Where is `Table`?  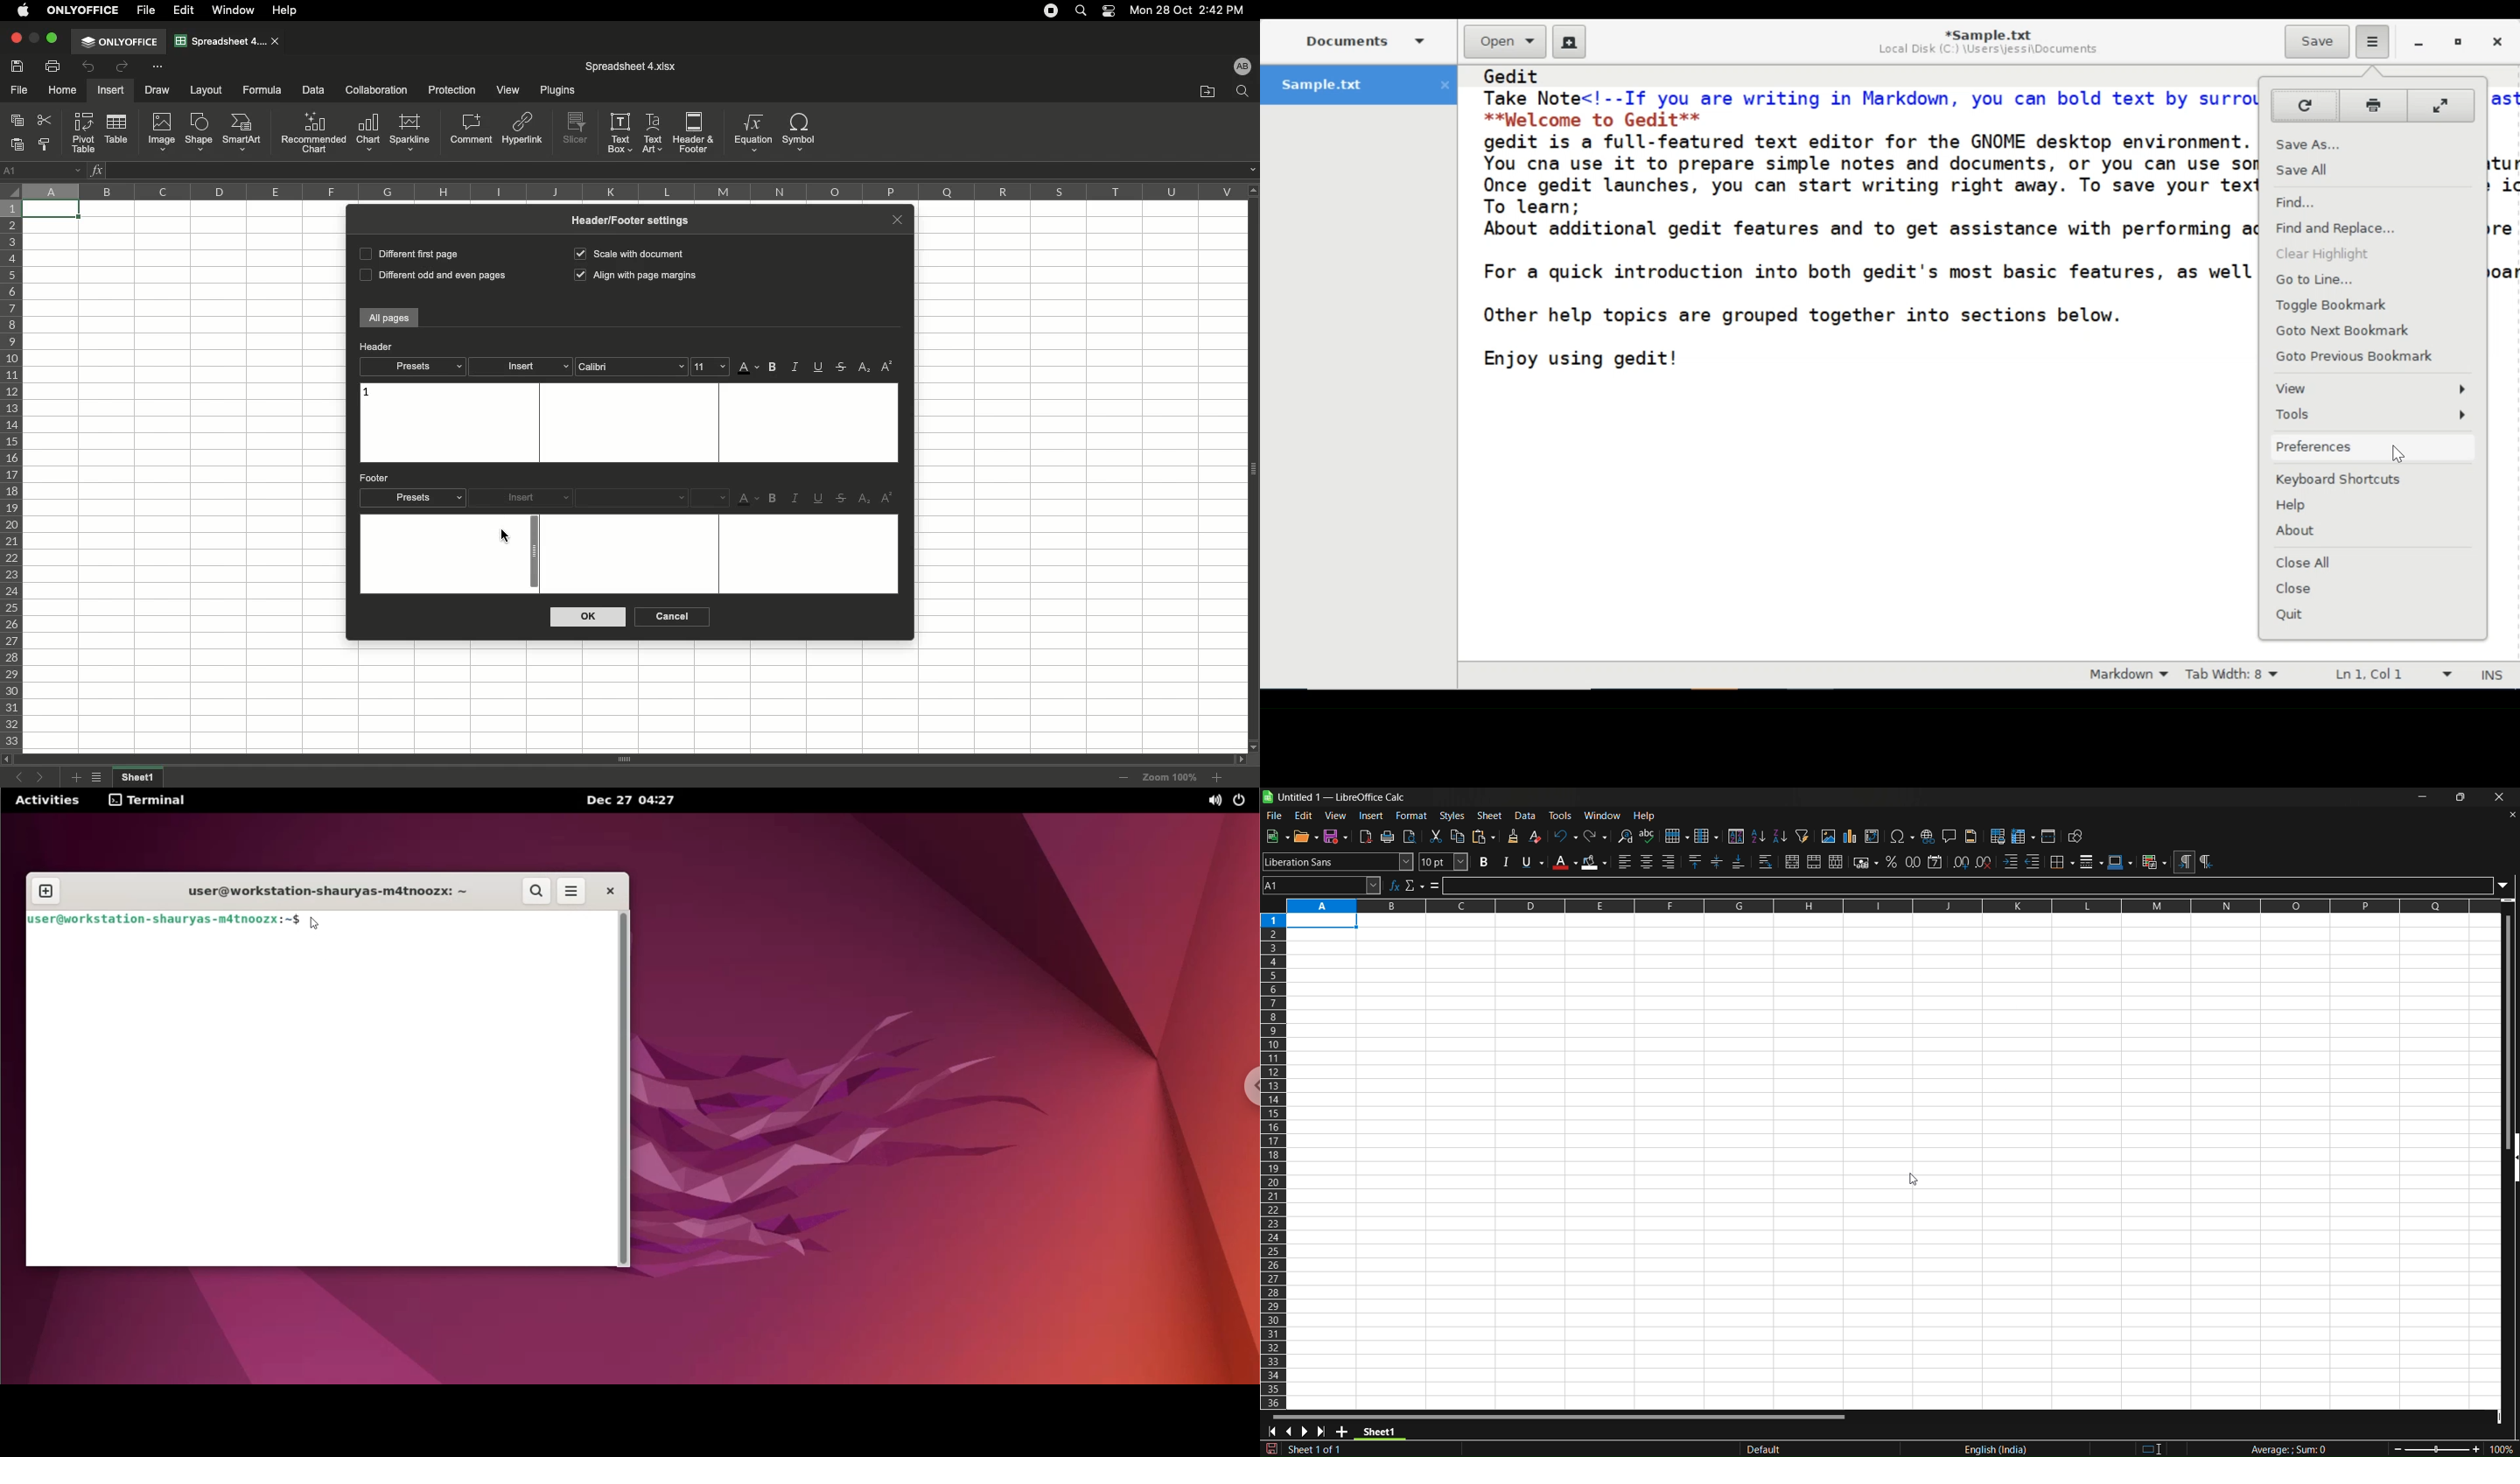 Table is located at coordinates (115, 130).